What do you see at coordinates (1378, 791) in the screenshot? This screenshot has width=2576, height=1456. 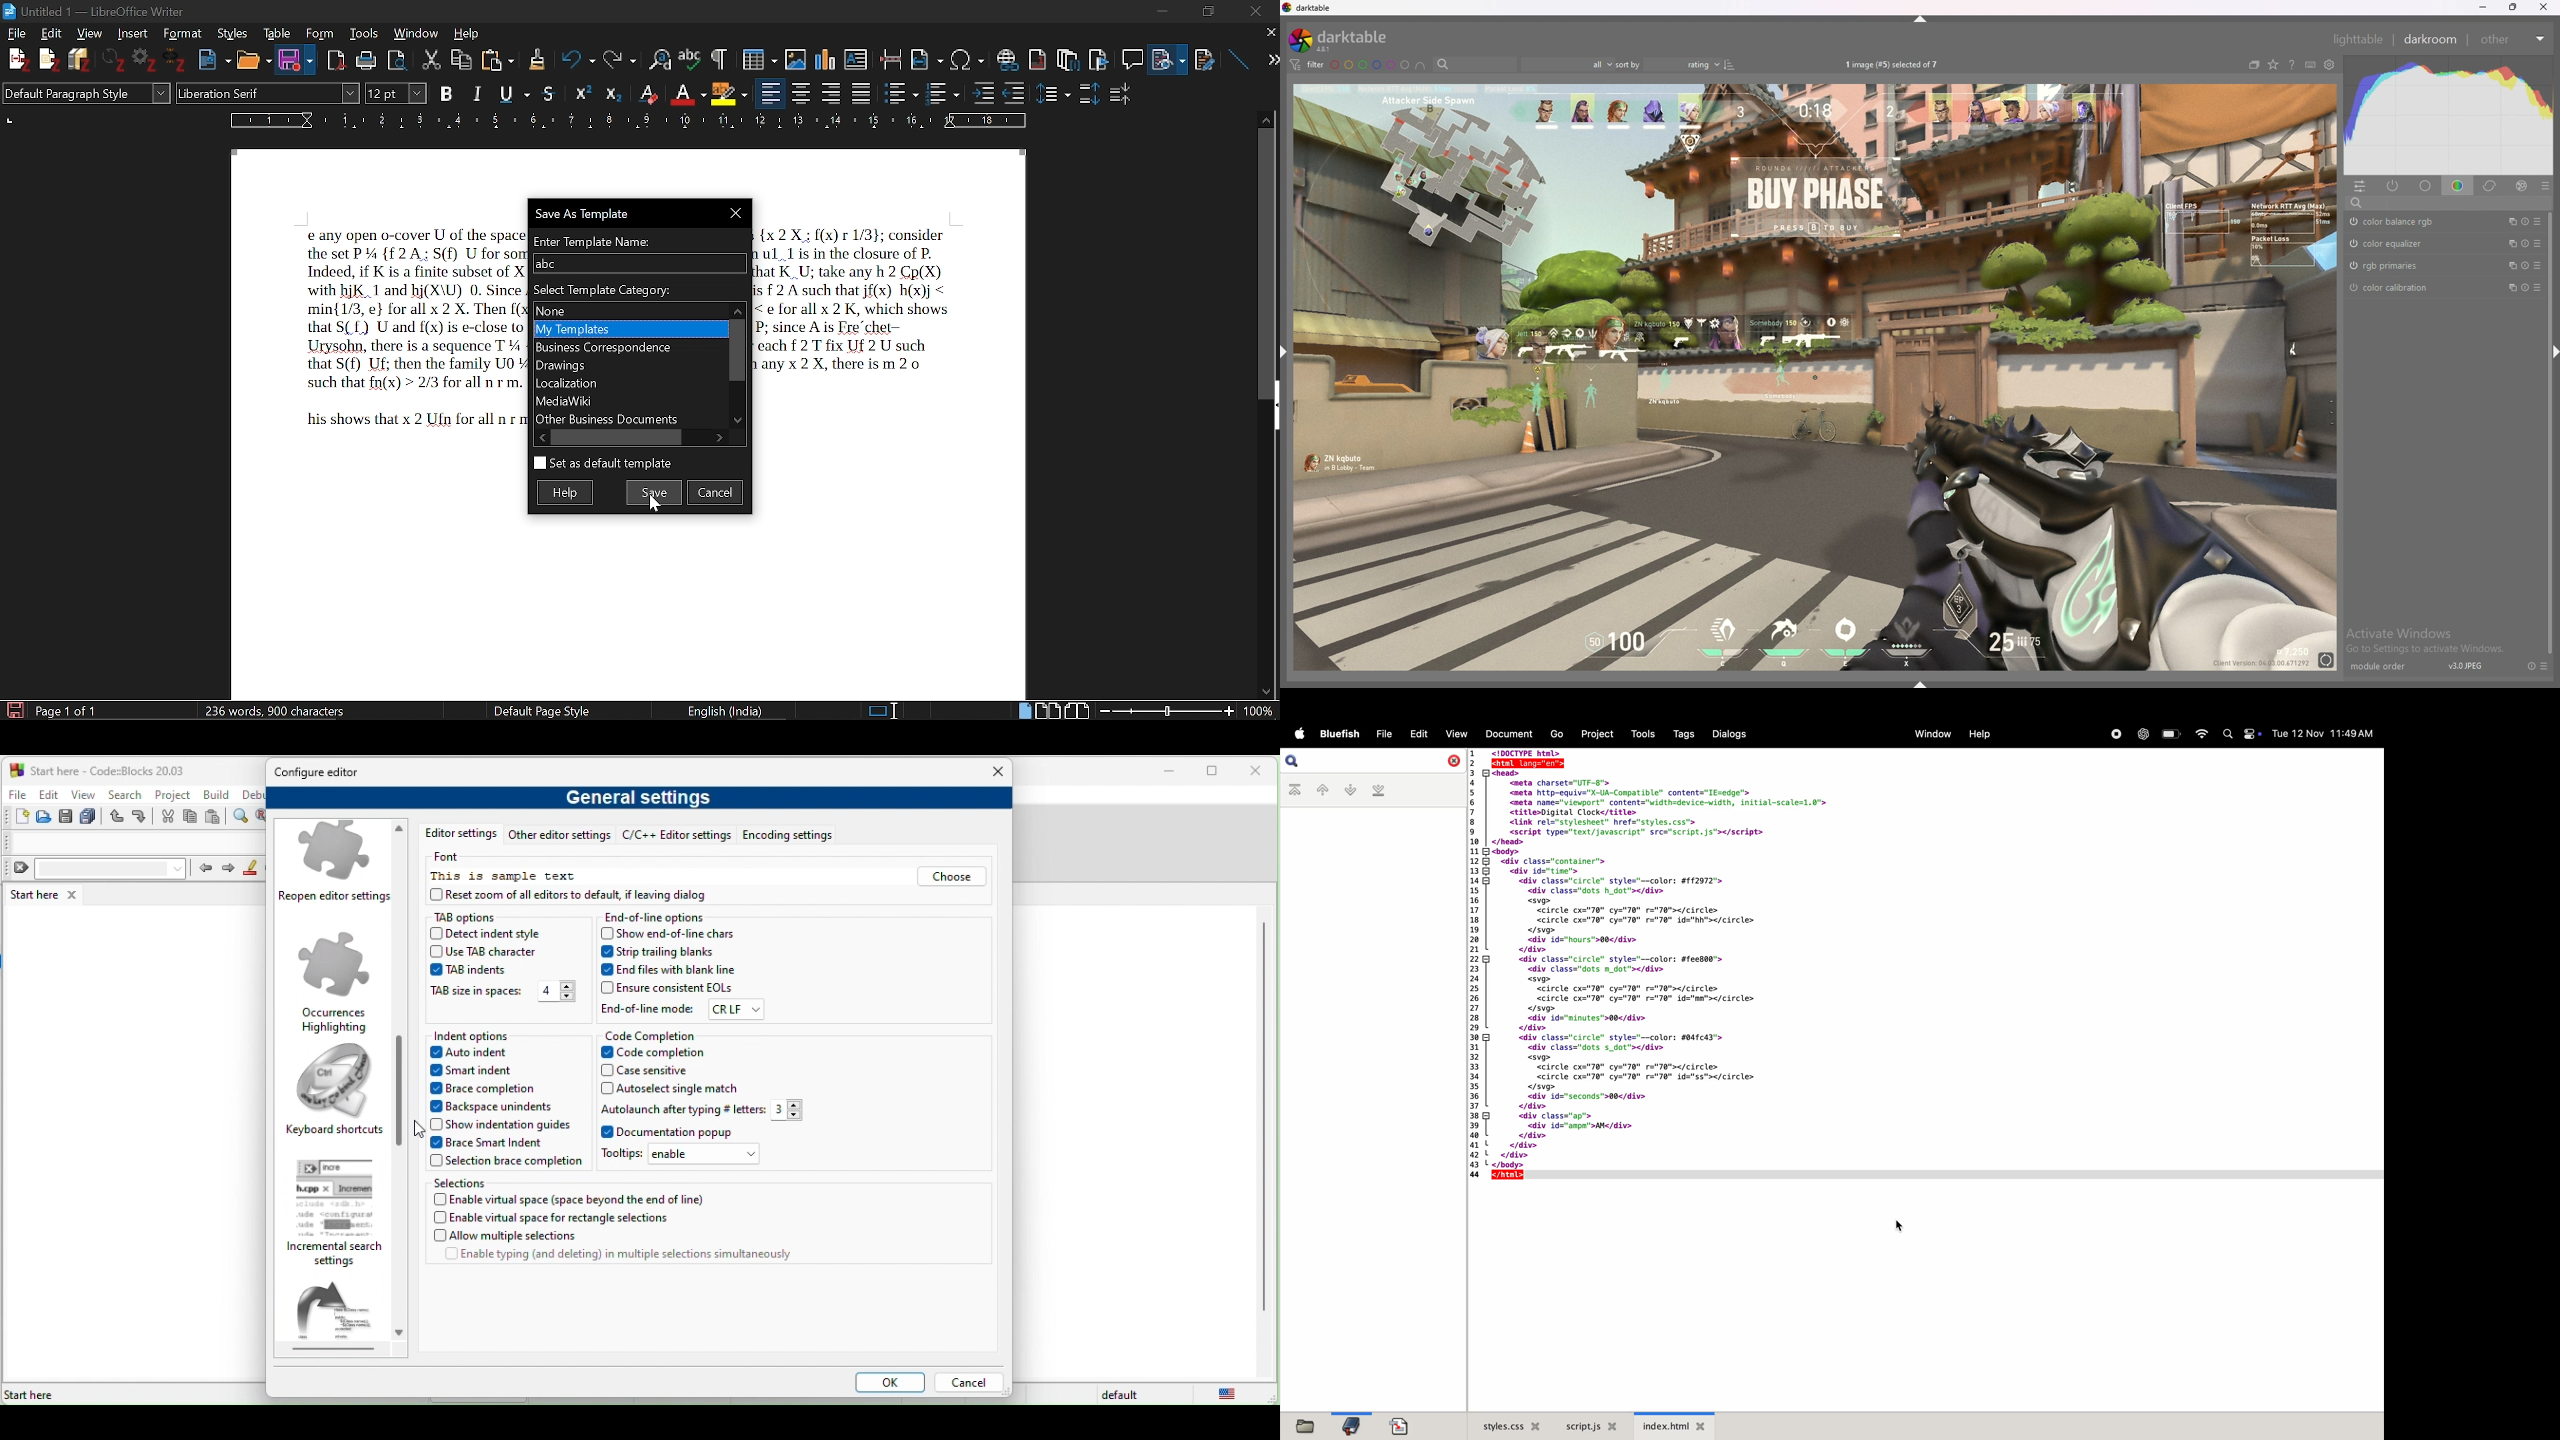 I see `last bookmark` at bounding box center [1378, 791].